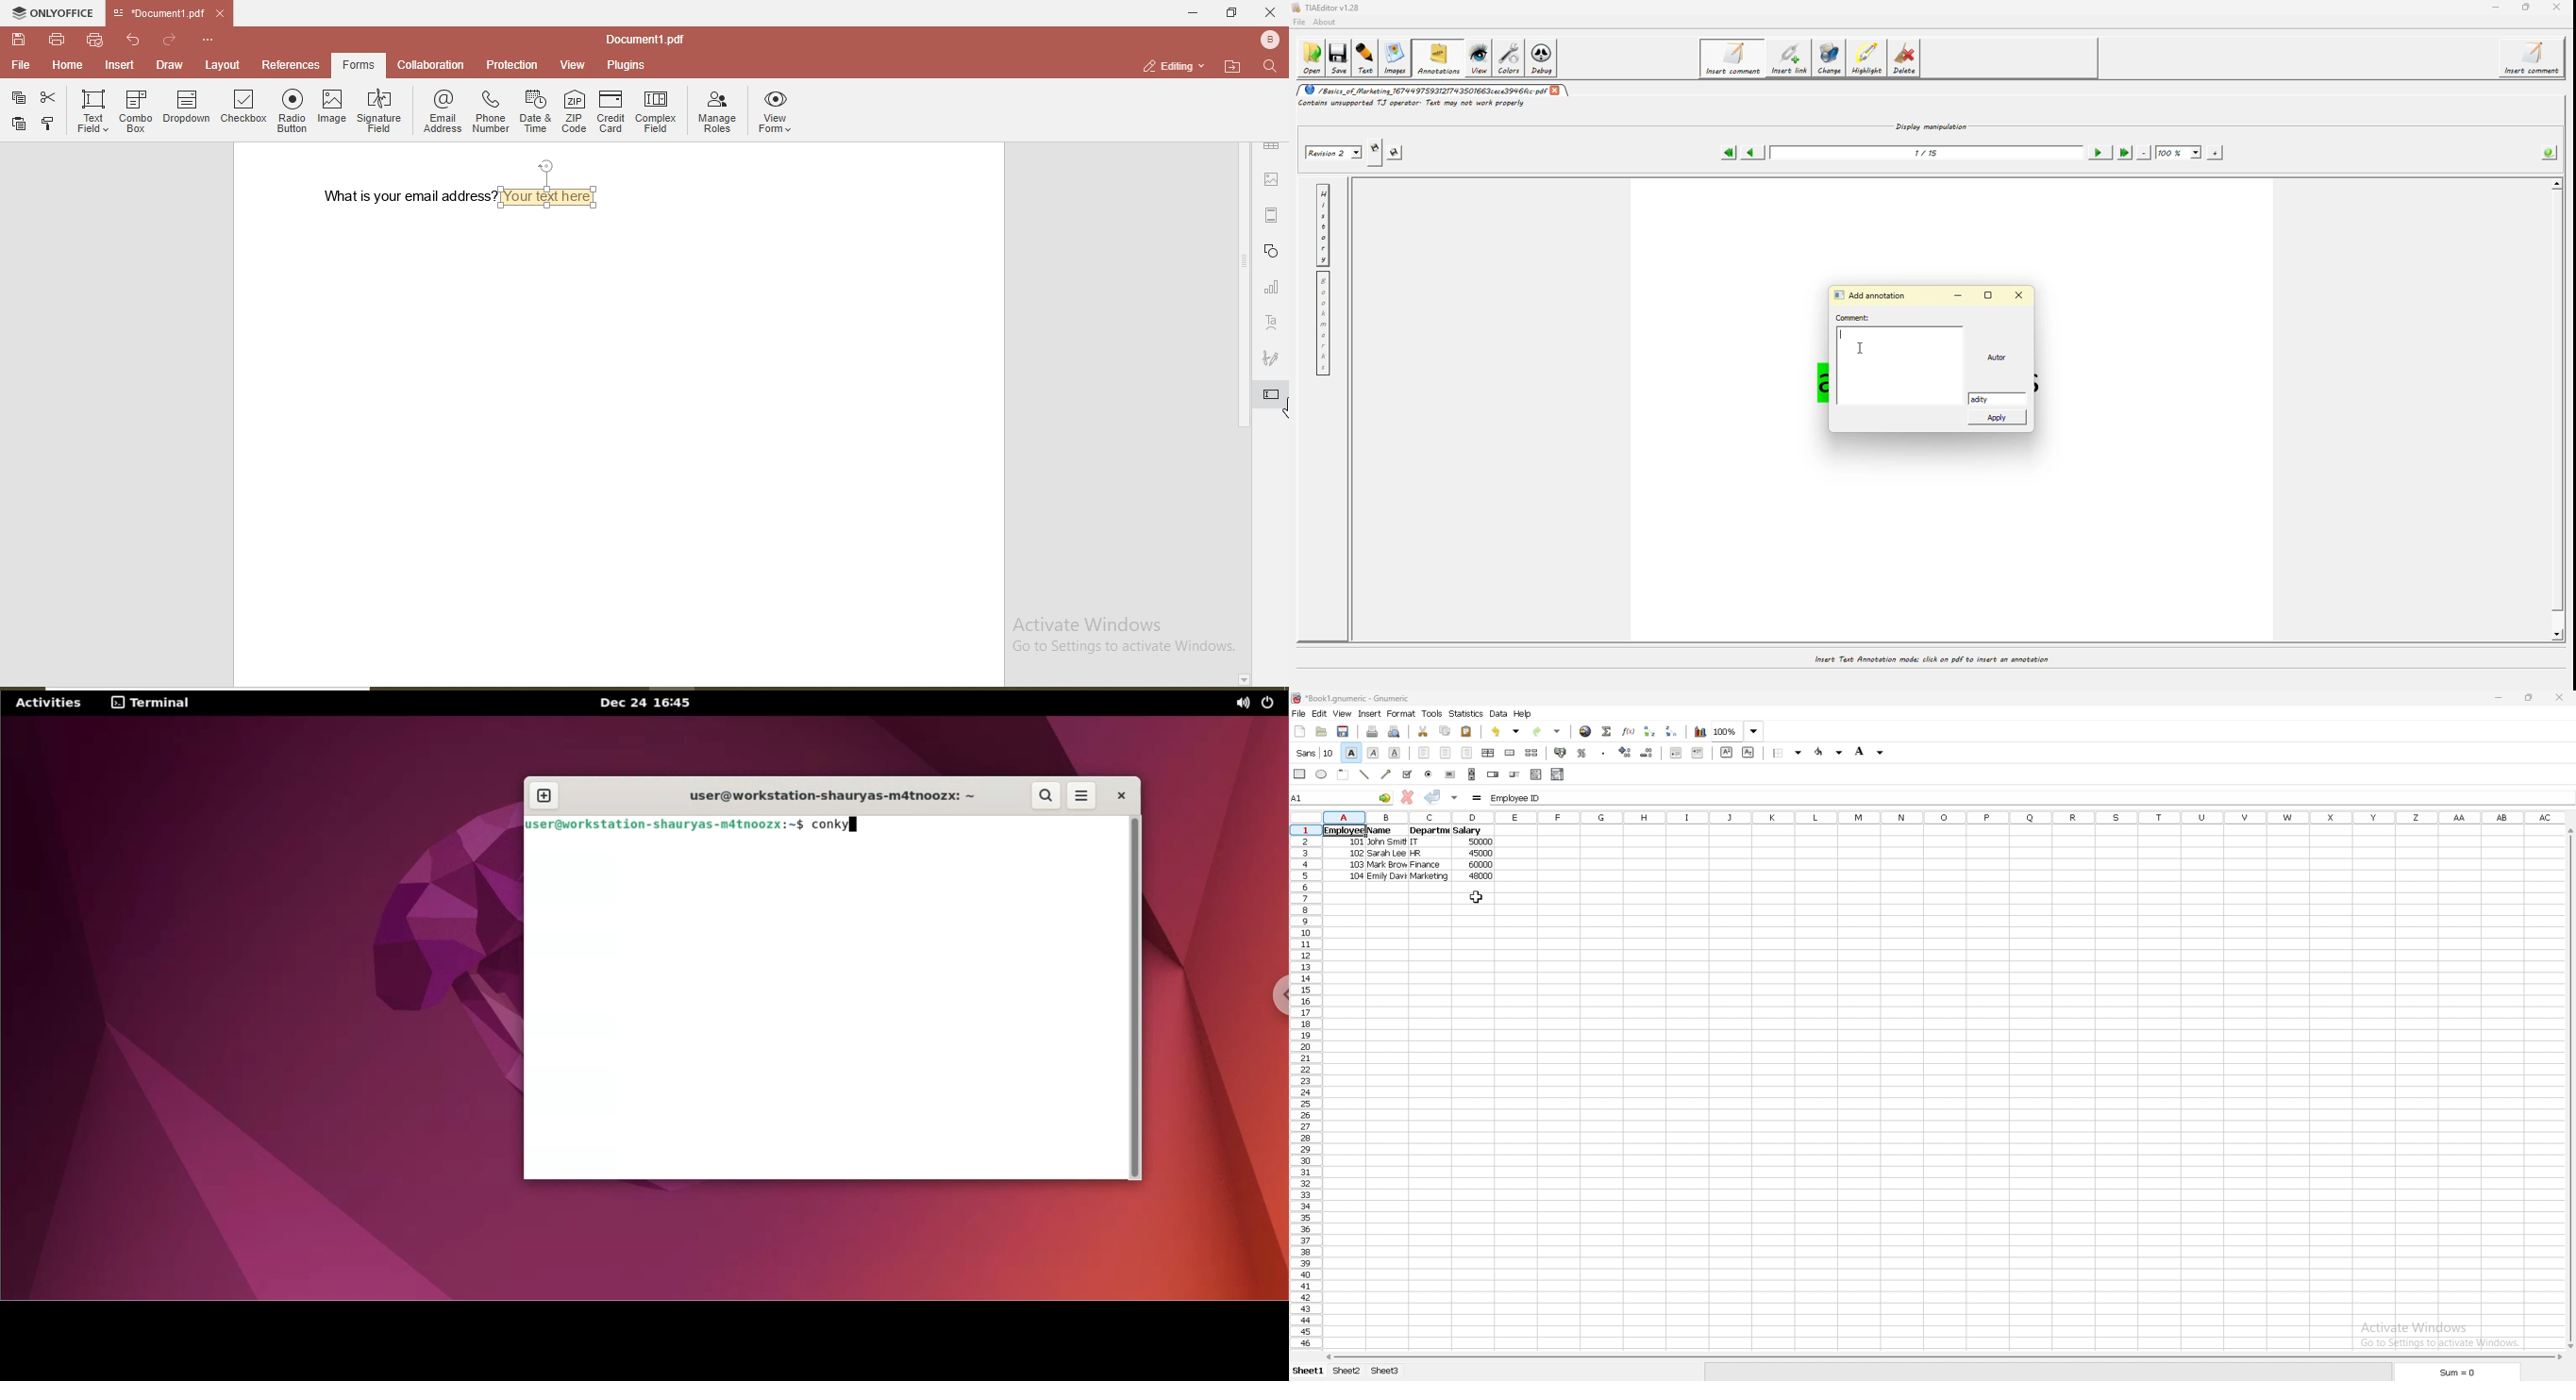  Describe the element at coordinates (2031, 798) in the screenshot. I see `Employee ID` at that location.